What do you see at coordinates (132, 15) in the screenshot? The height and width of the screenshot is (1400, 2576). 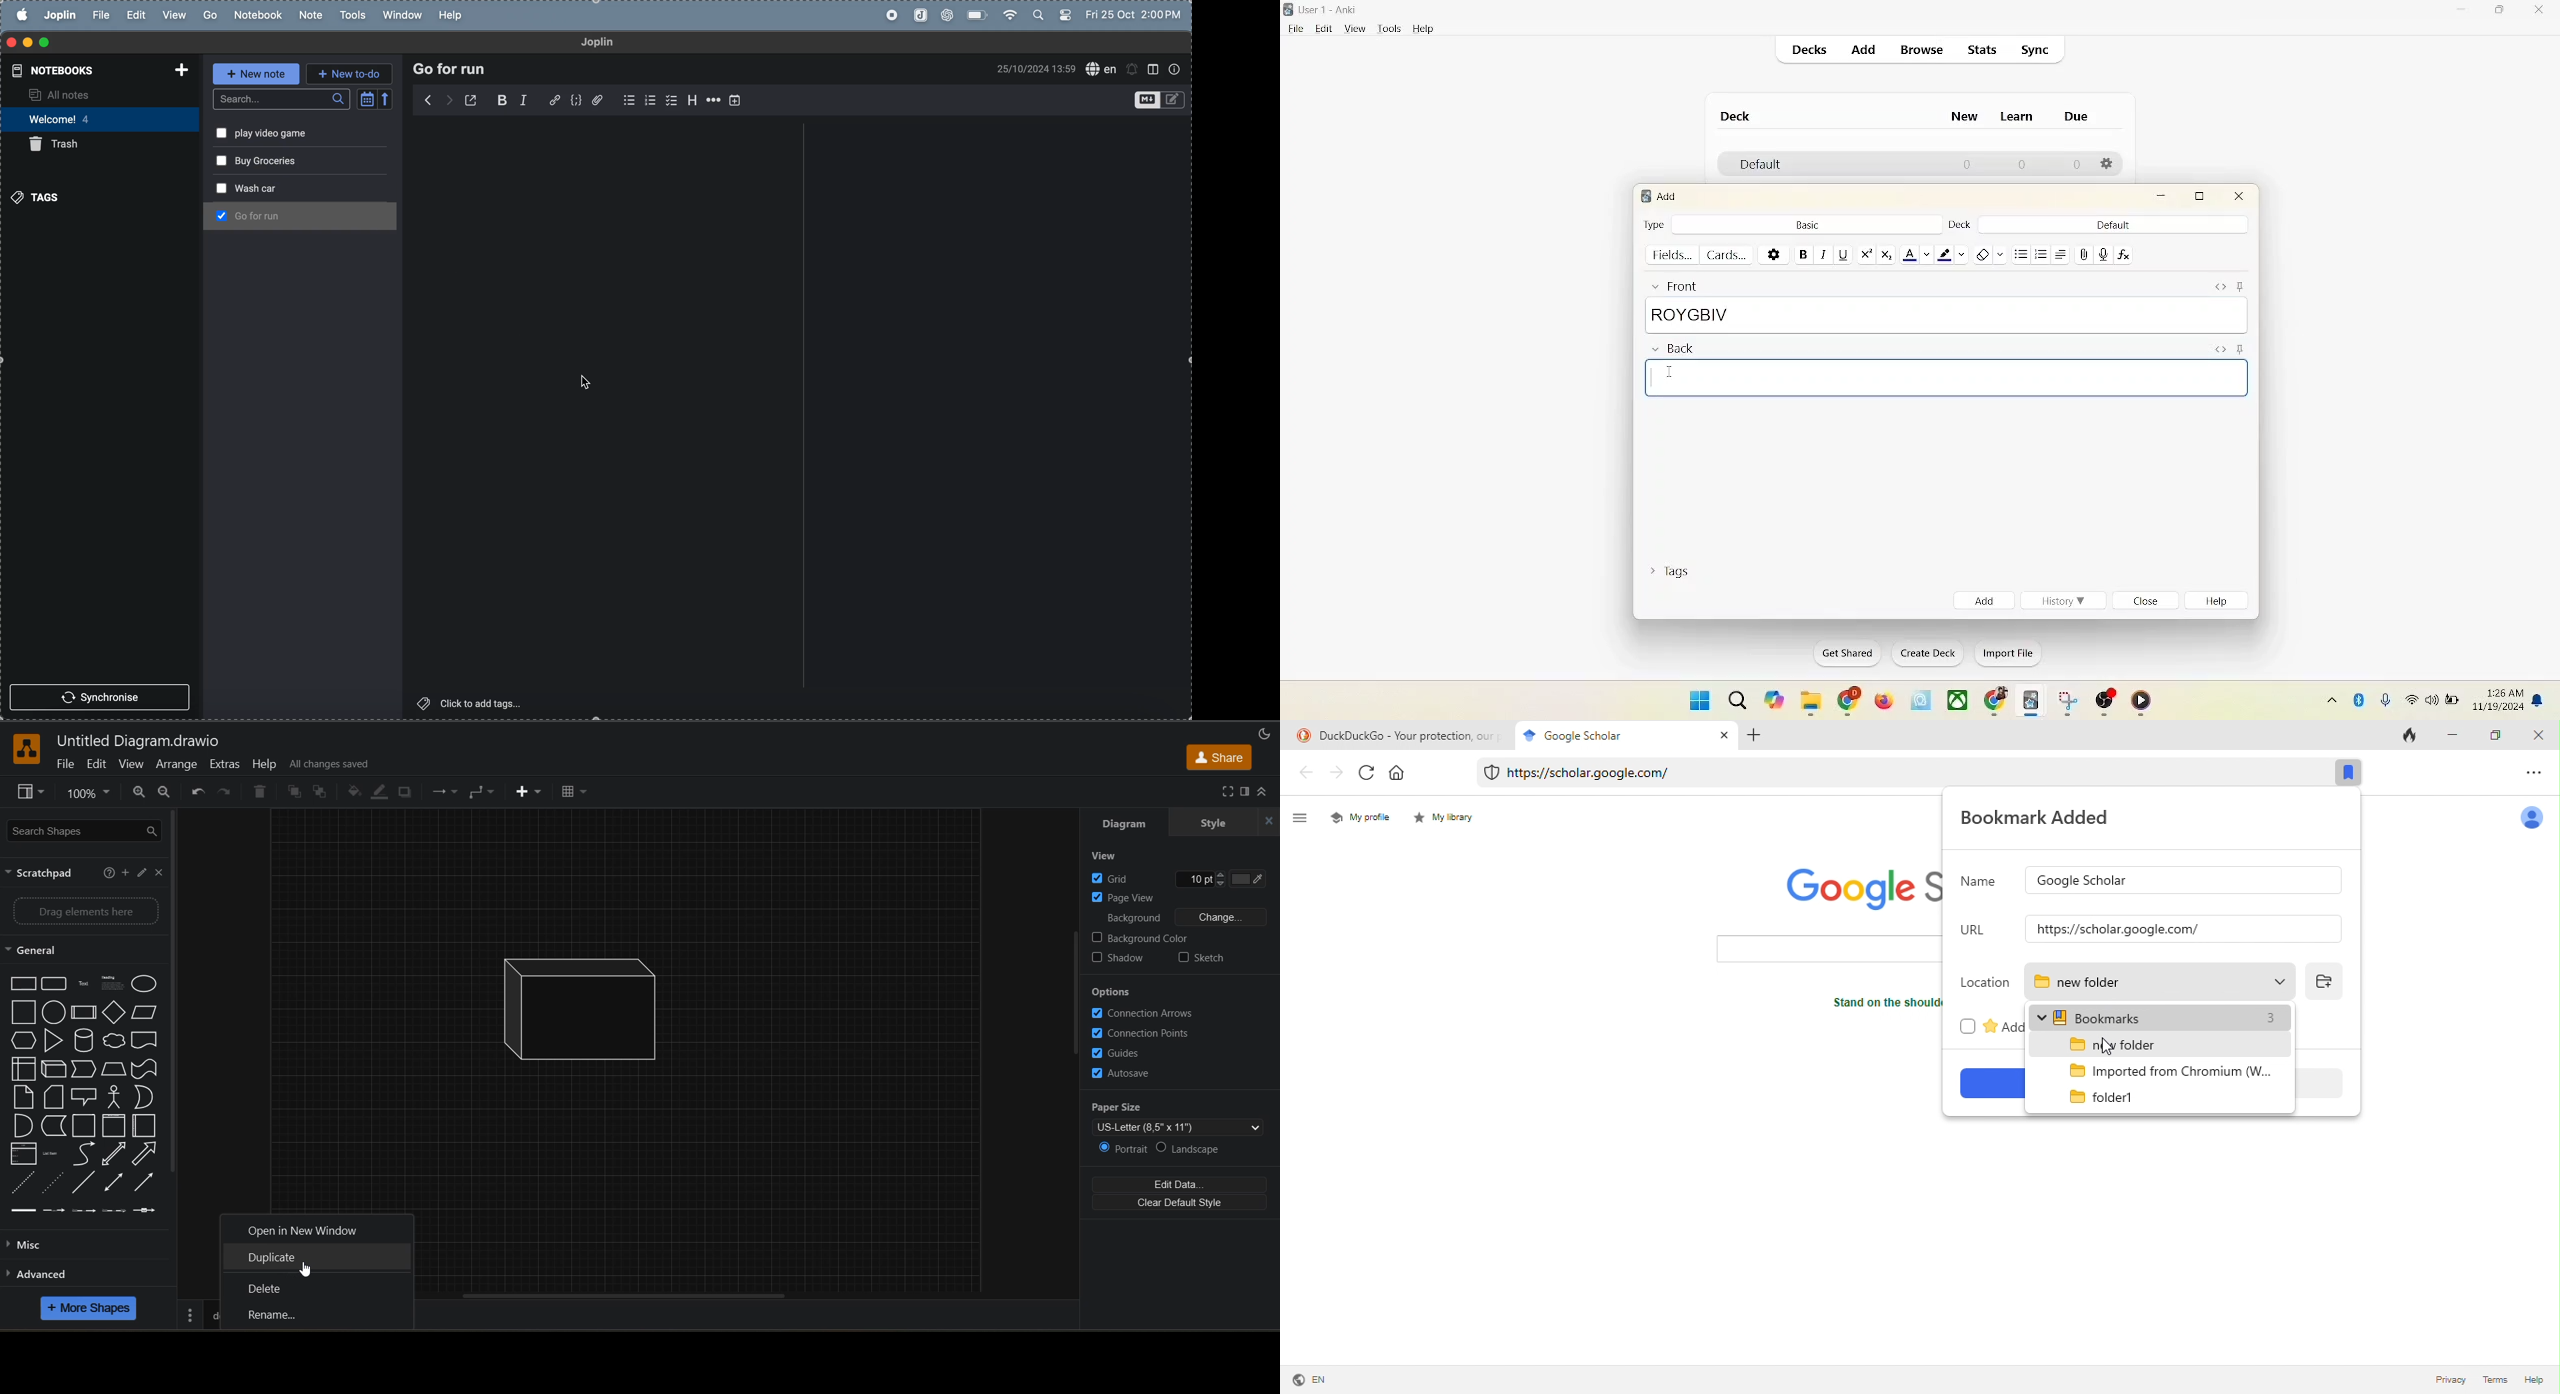 I see `edit` at bounding box center [132, 15].